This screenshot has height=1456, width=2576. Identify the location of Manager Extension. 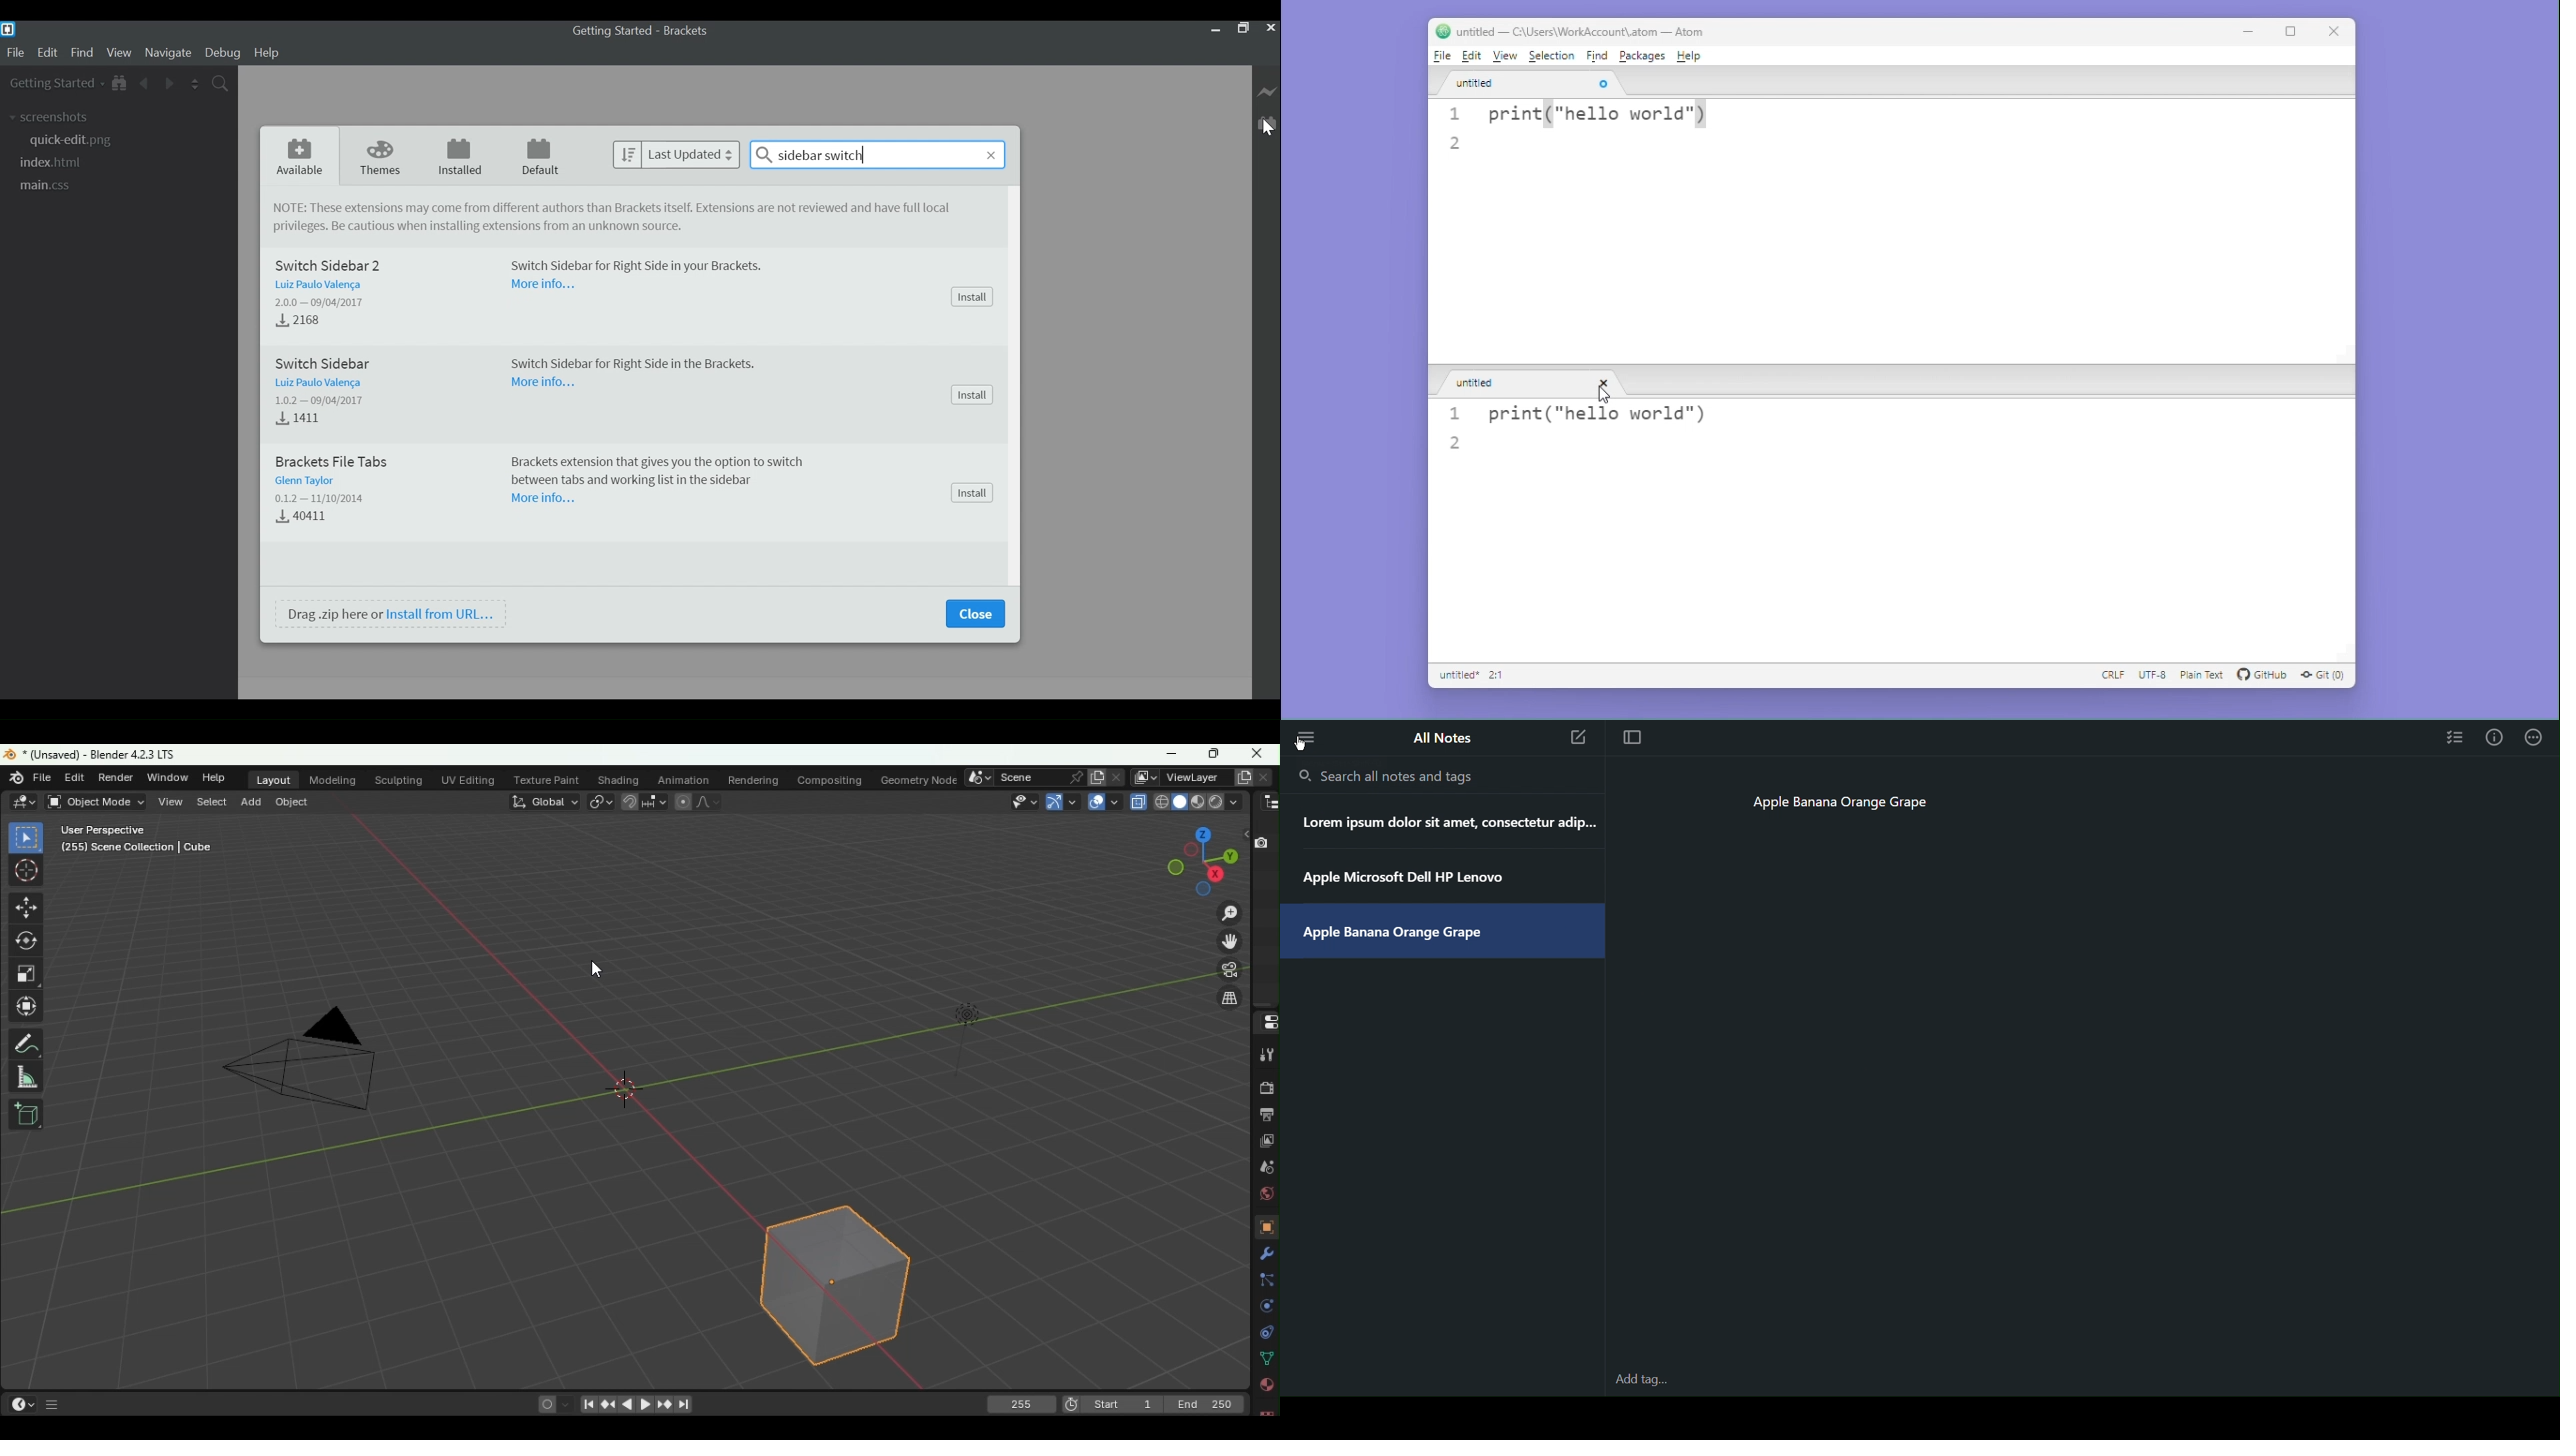
(1265, 123).